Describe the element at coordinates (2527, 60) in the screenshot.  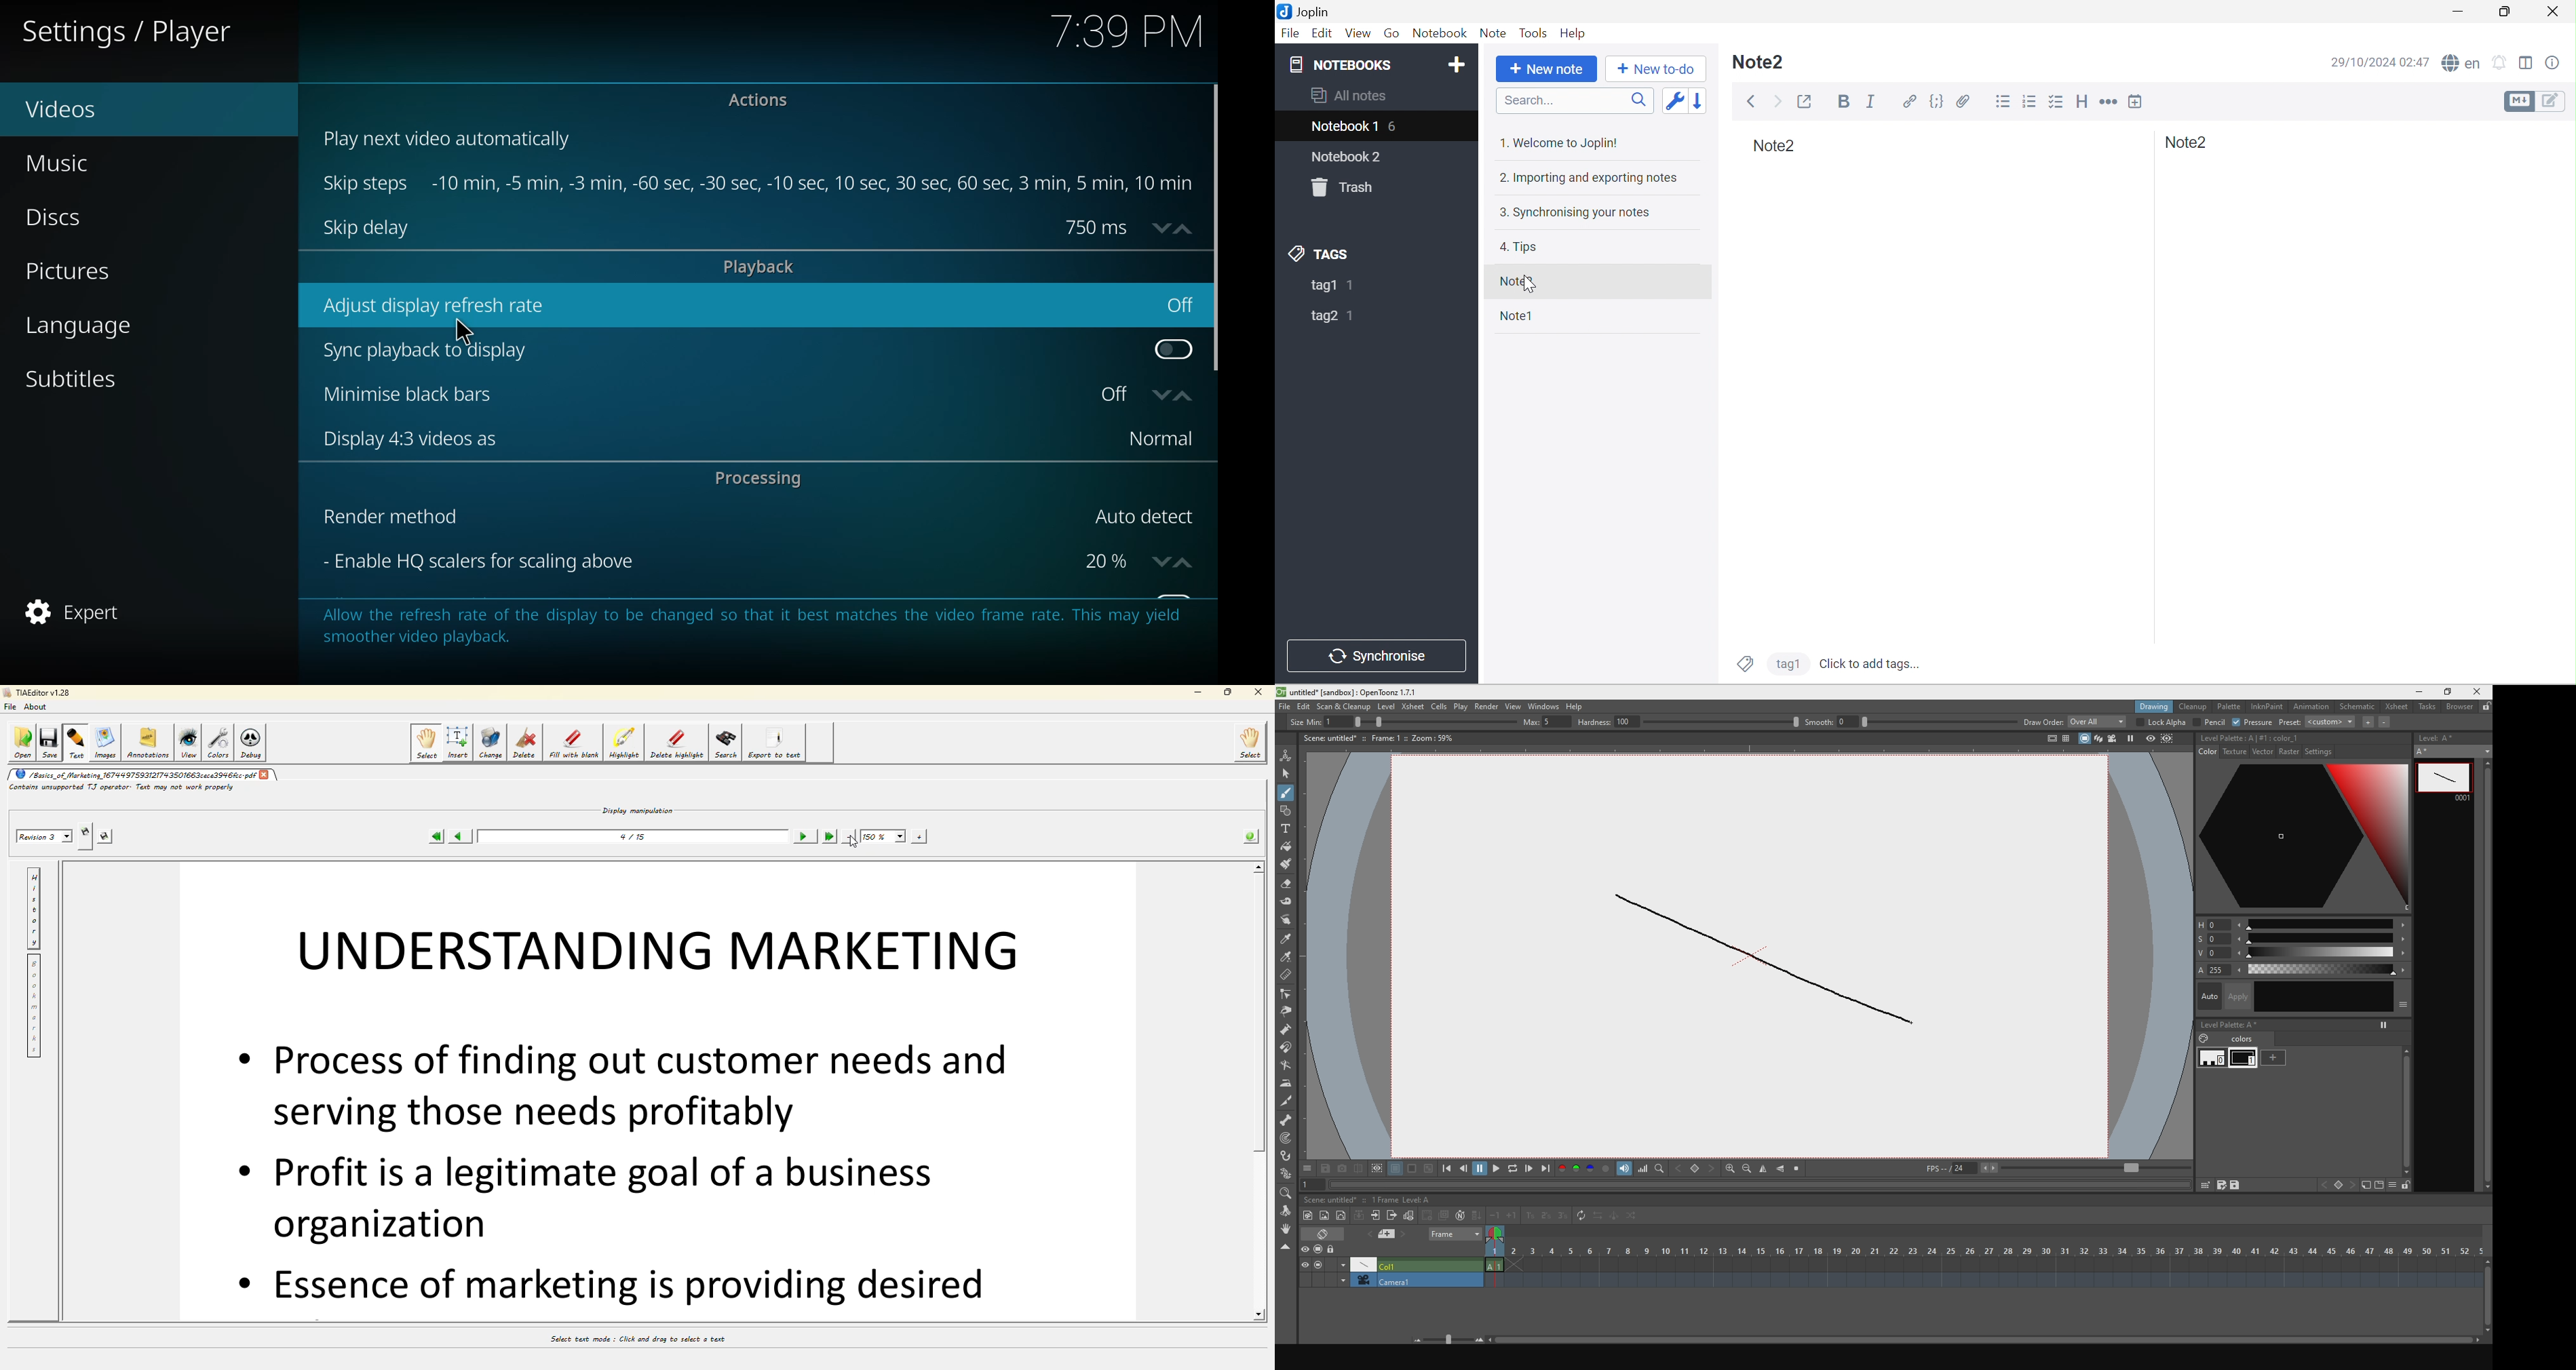
I see `Toggle editor layout` at that location.